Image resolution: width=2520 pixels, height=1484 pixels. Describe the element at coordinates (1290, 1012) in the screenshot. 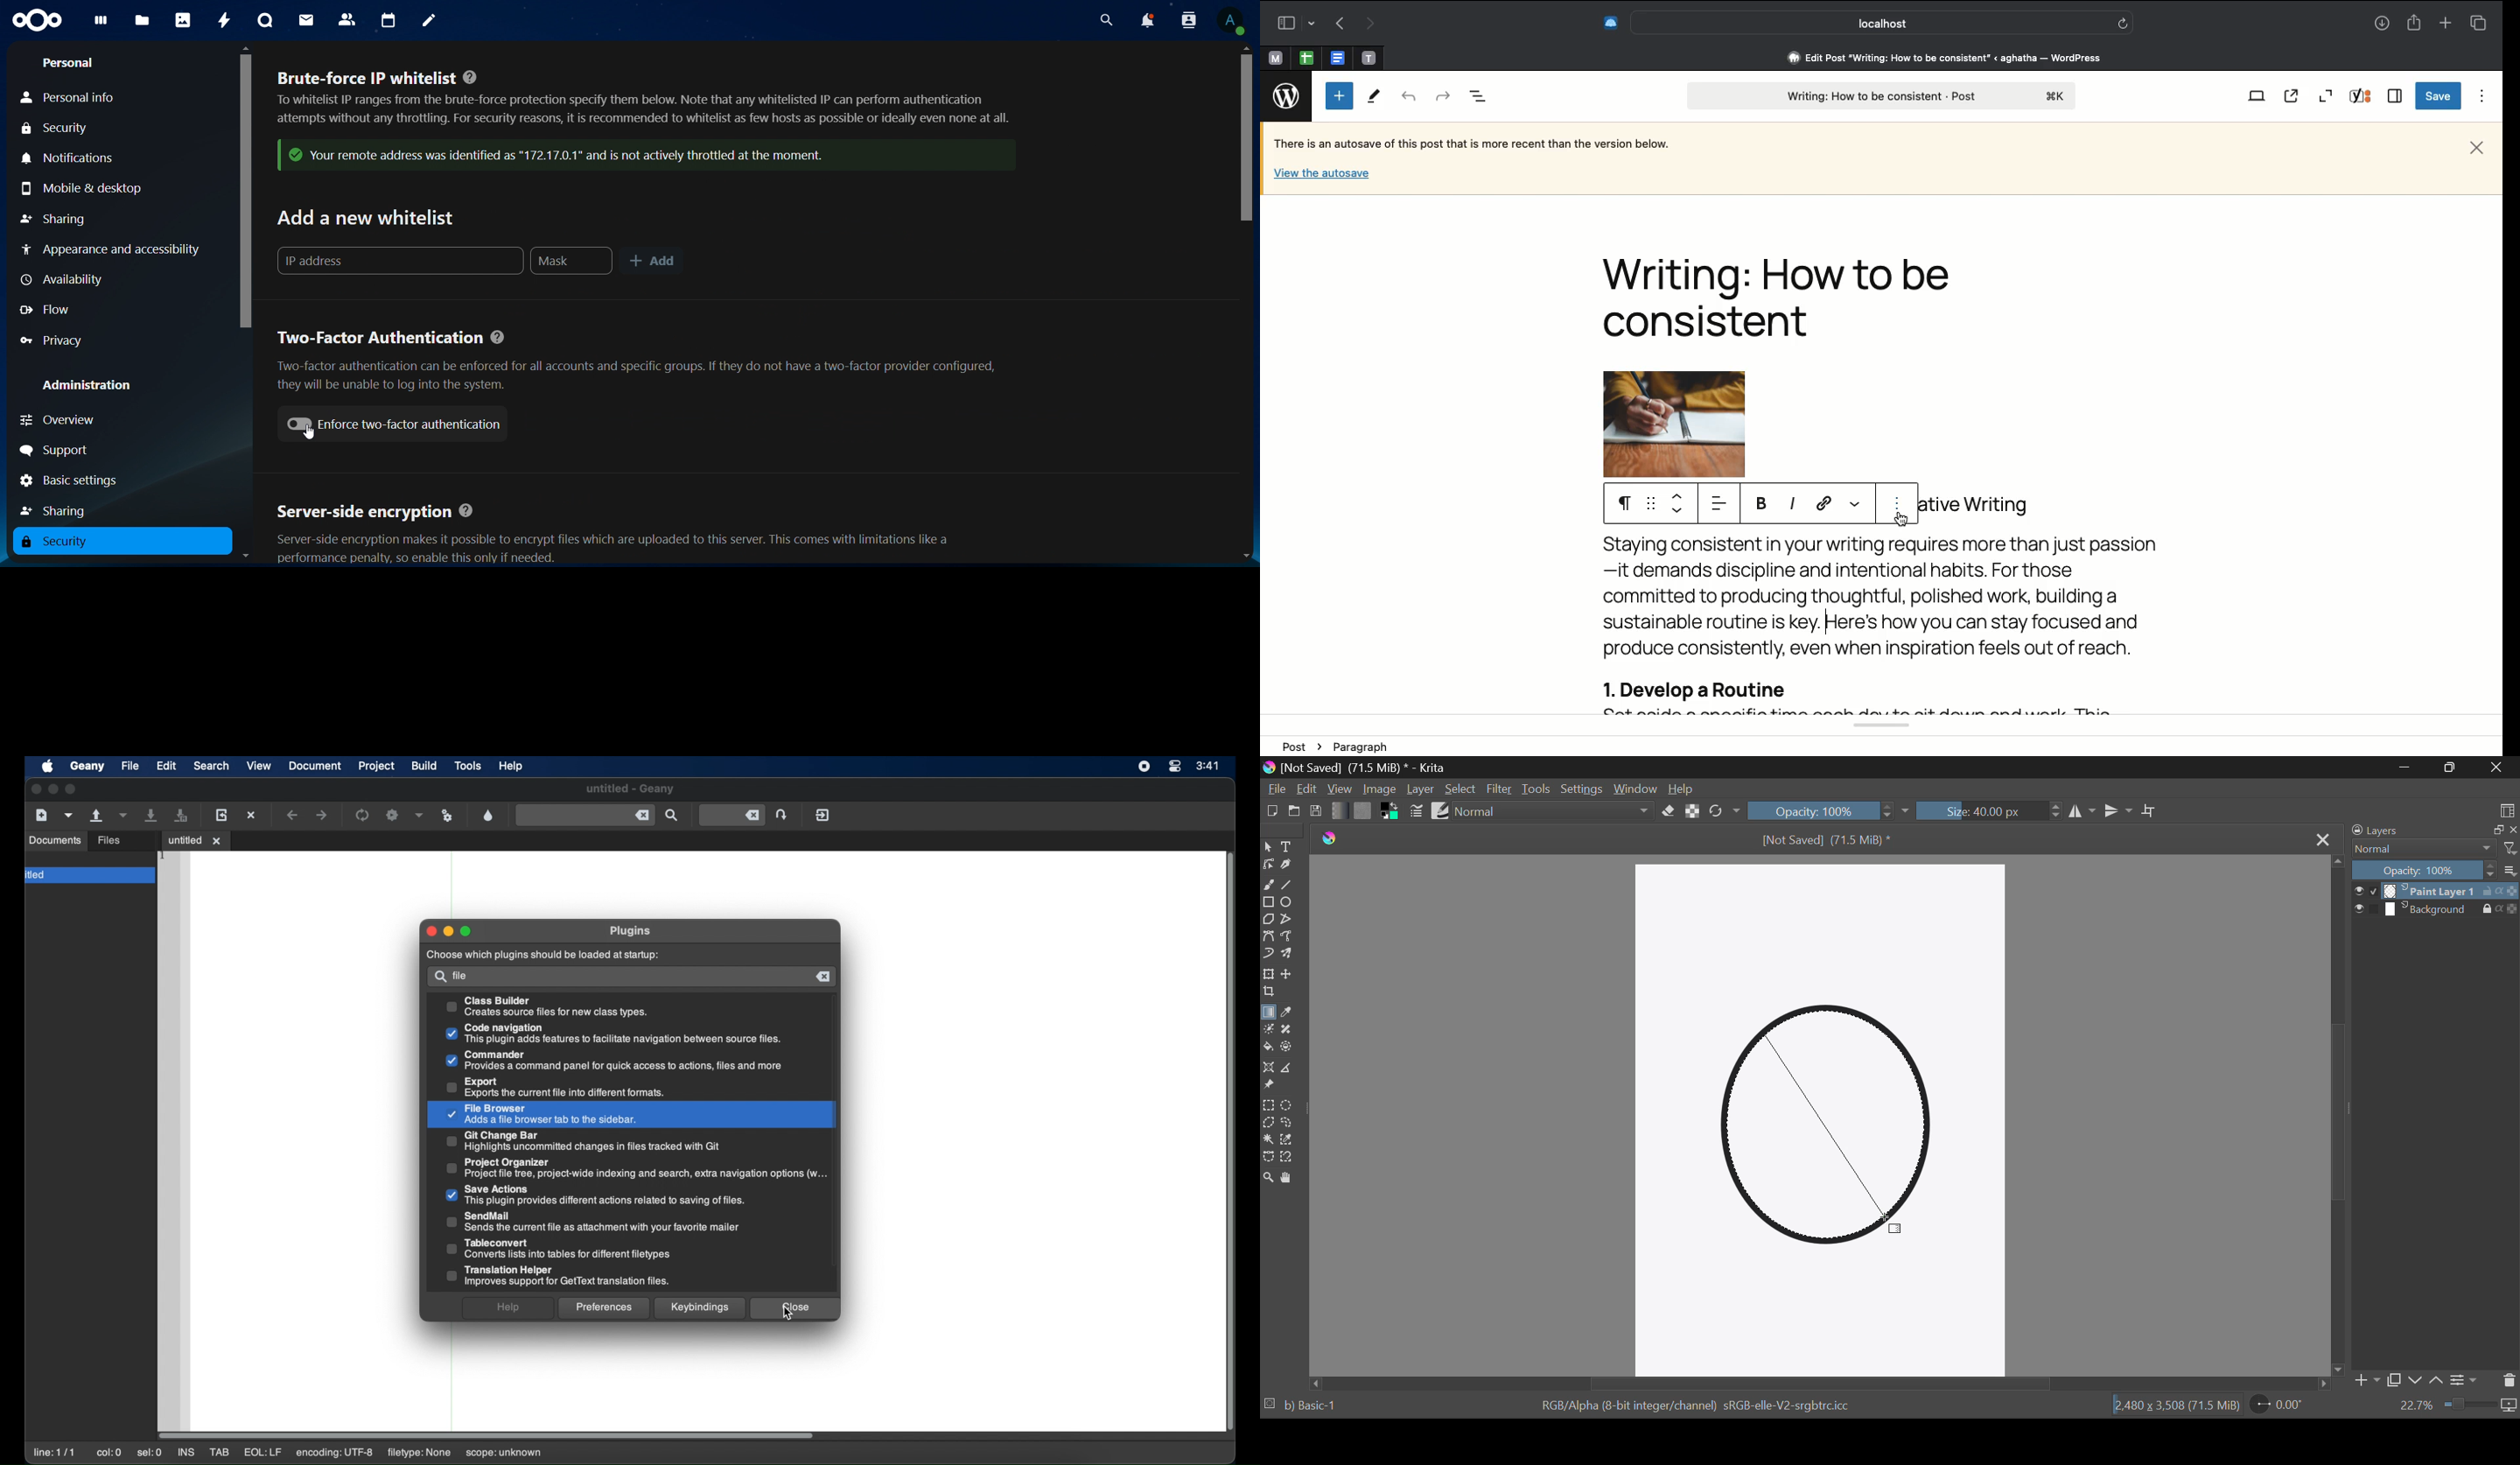

I see `Eyedropper` at that location.